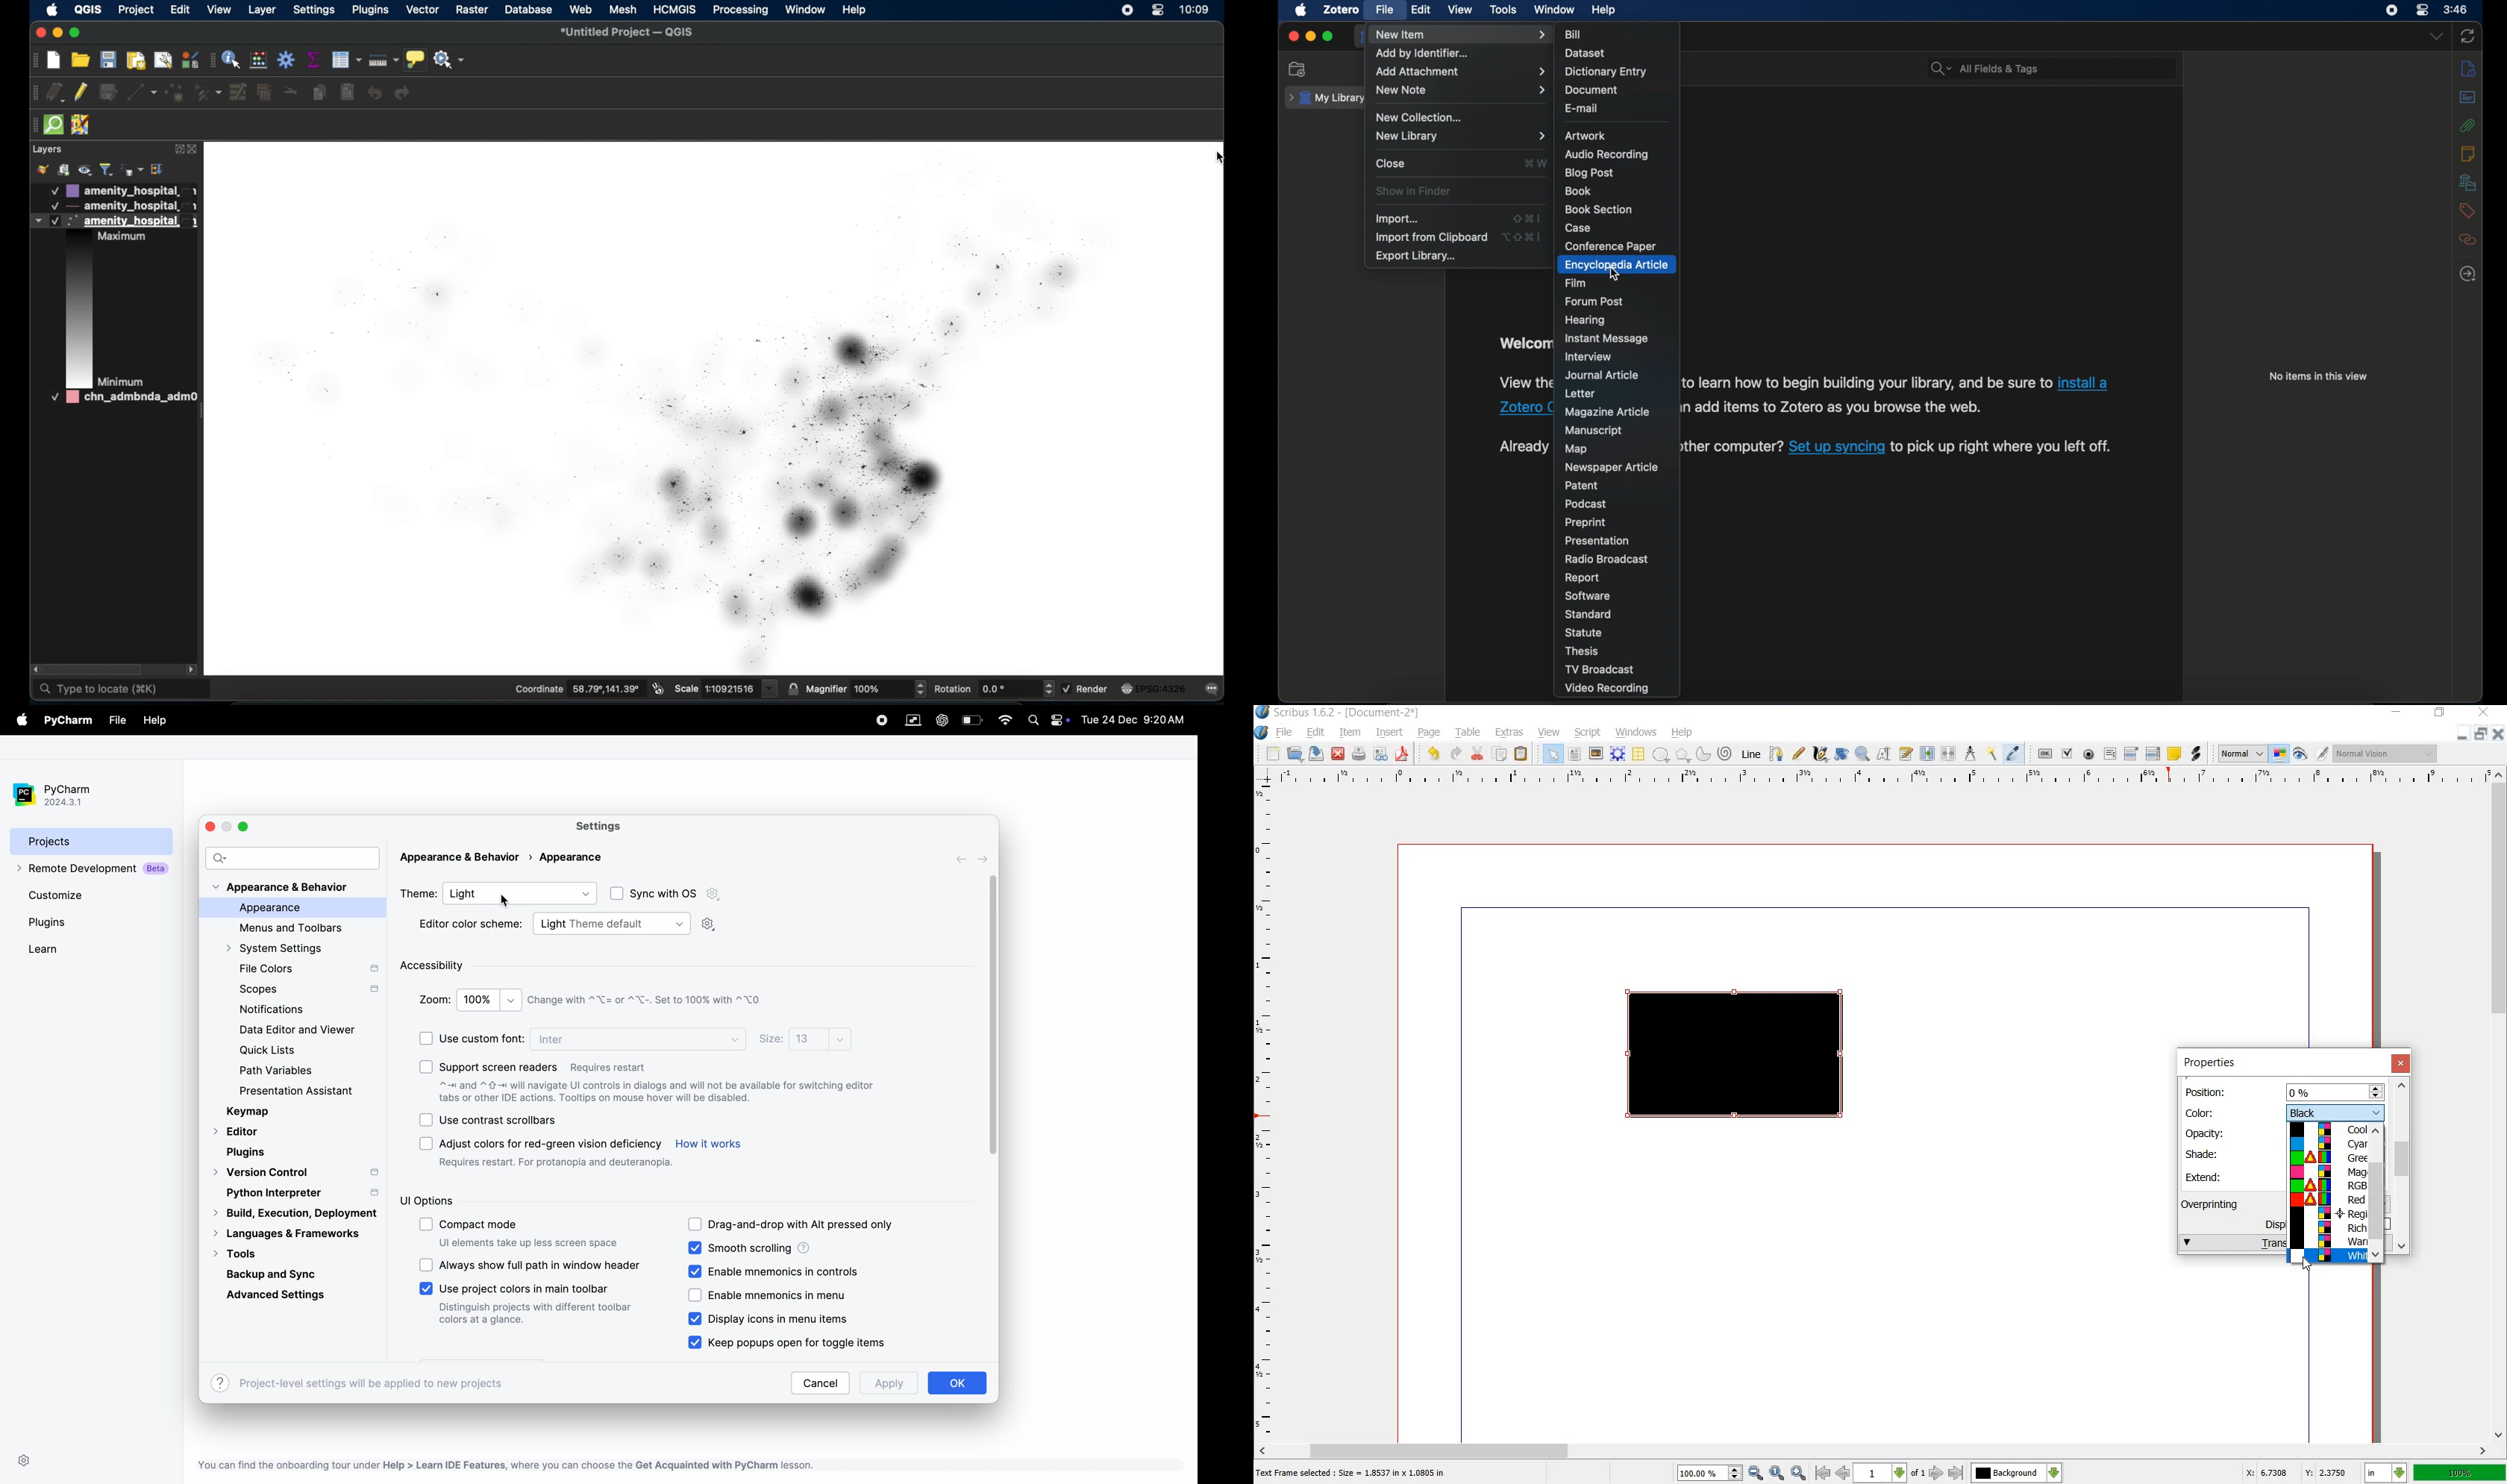 The height and width of the screenshot is (1484, 2520). I want to click on shortcut, so click(1536, 163).